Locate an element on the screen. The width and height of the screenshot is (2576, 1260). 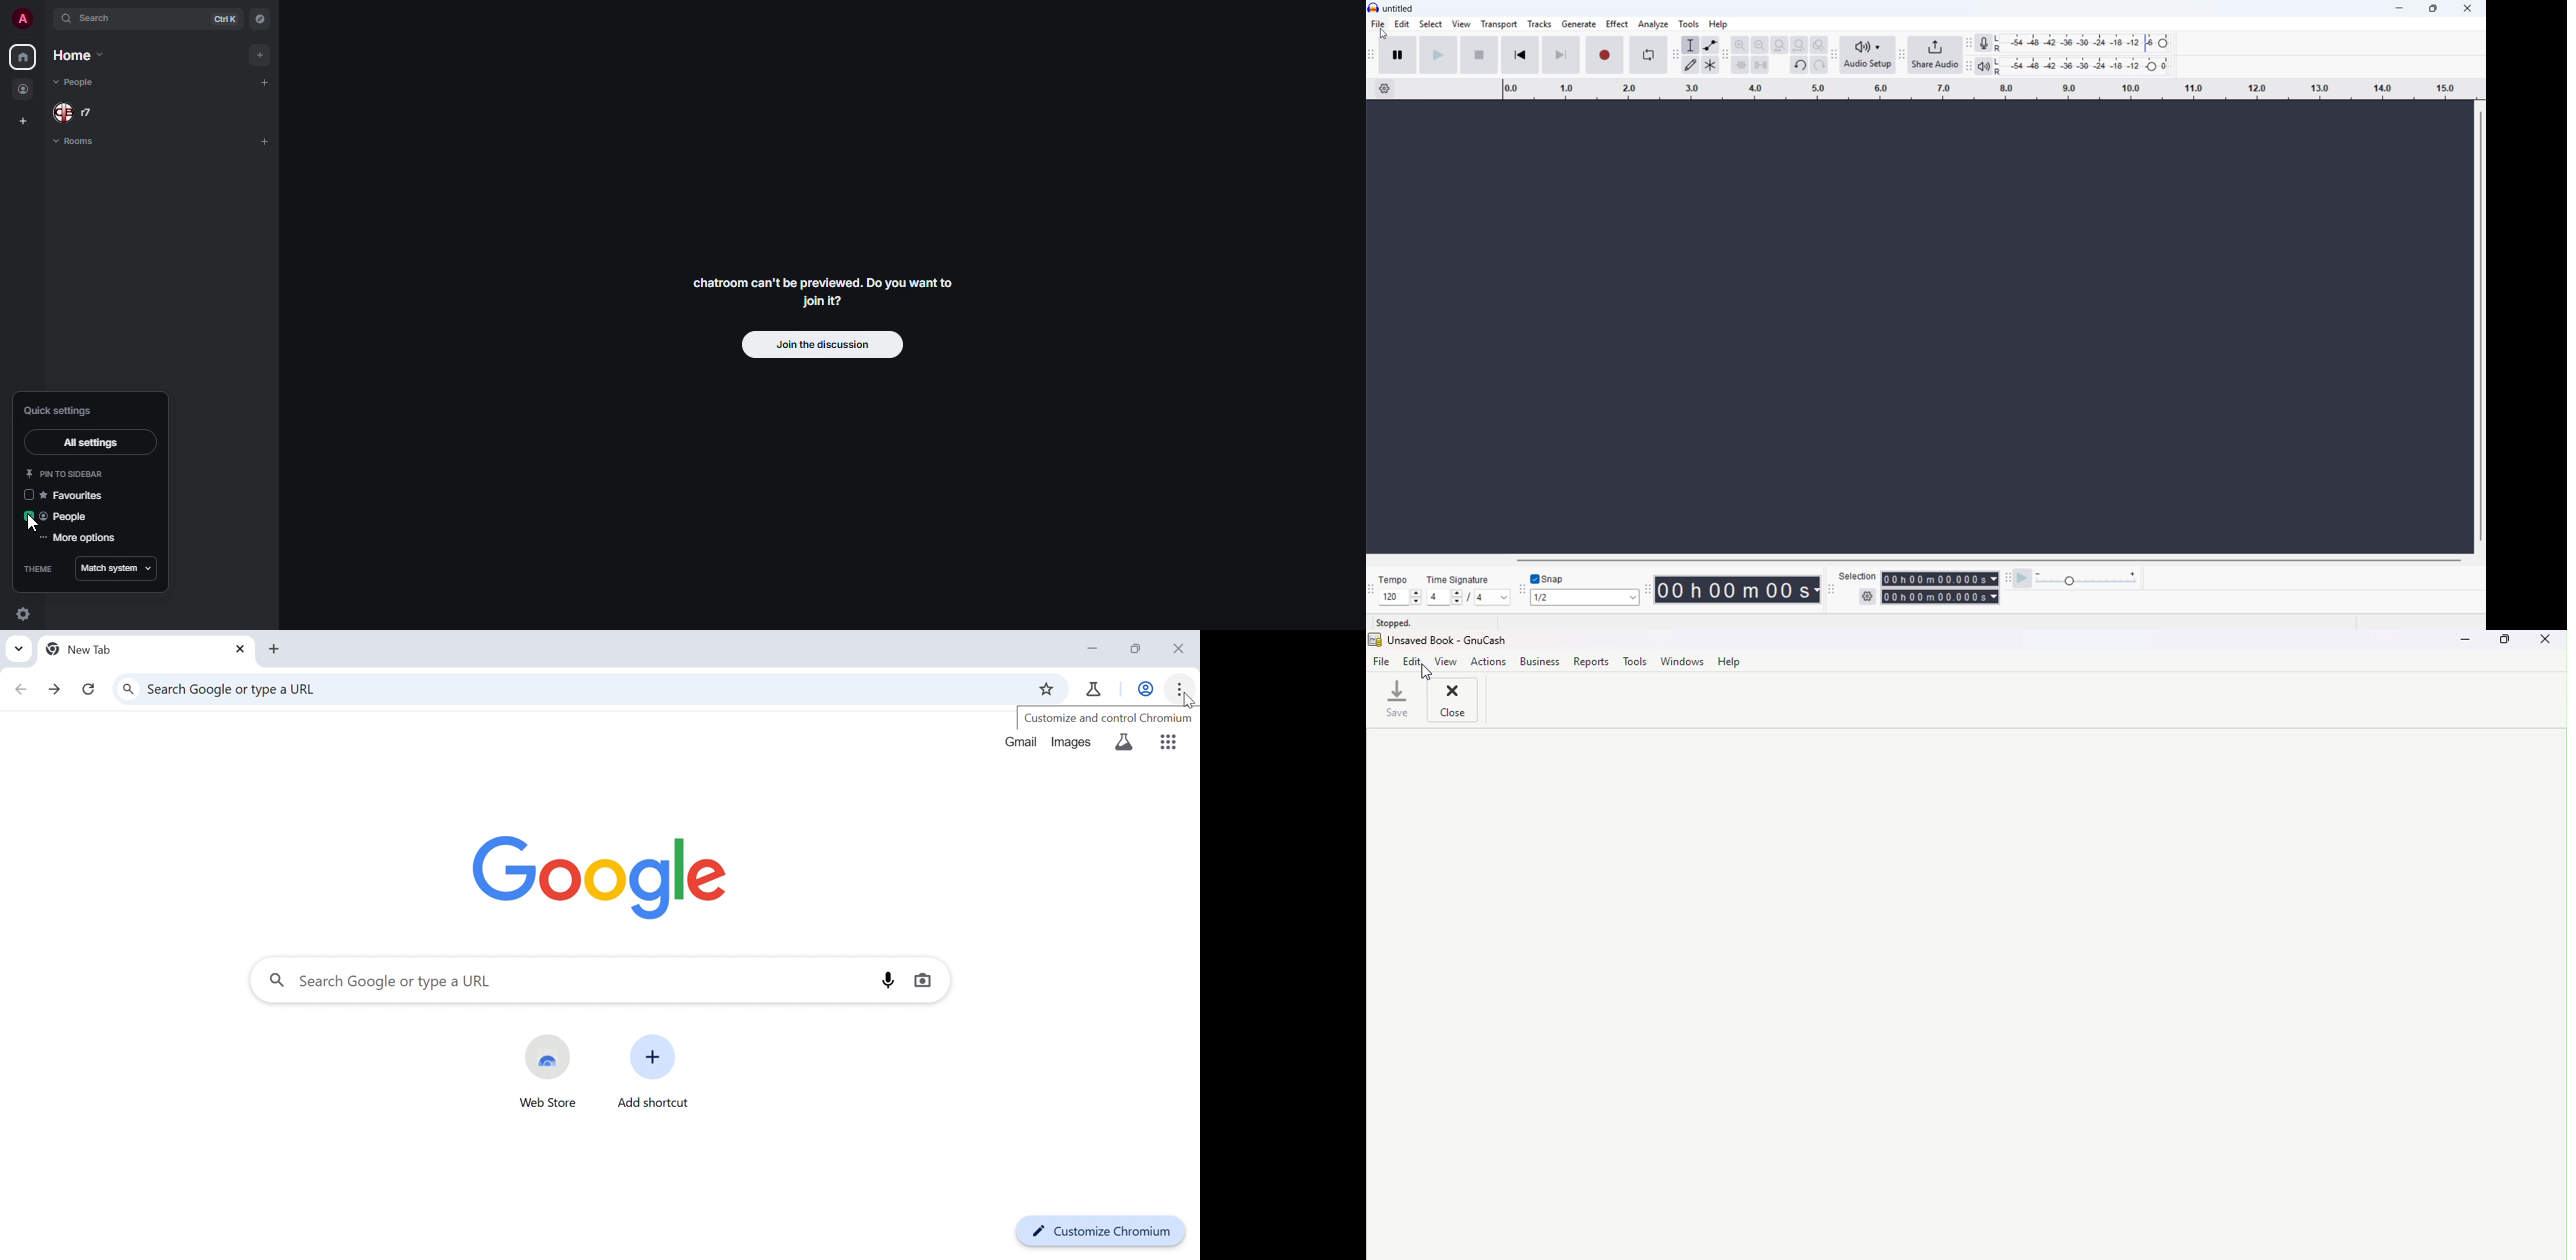
Share audio  is located at coordinates (1935, 55).